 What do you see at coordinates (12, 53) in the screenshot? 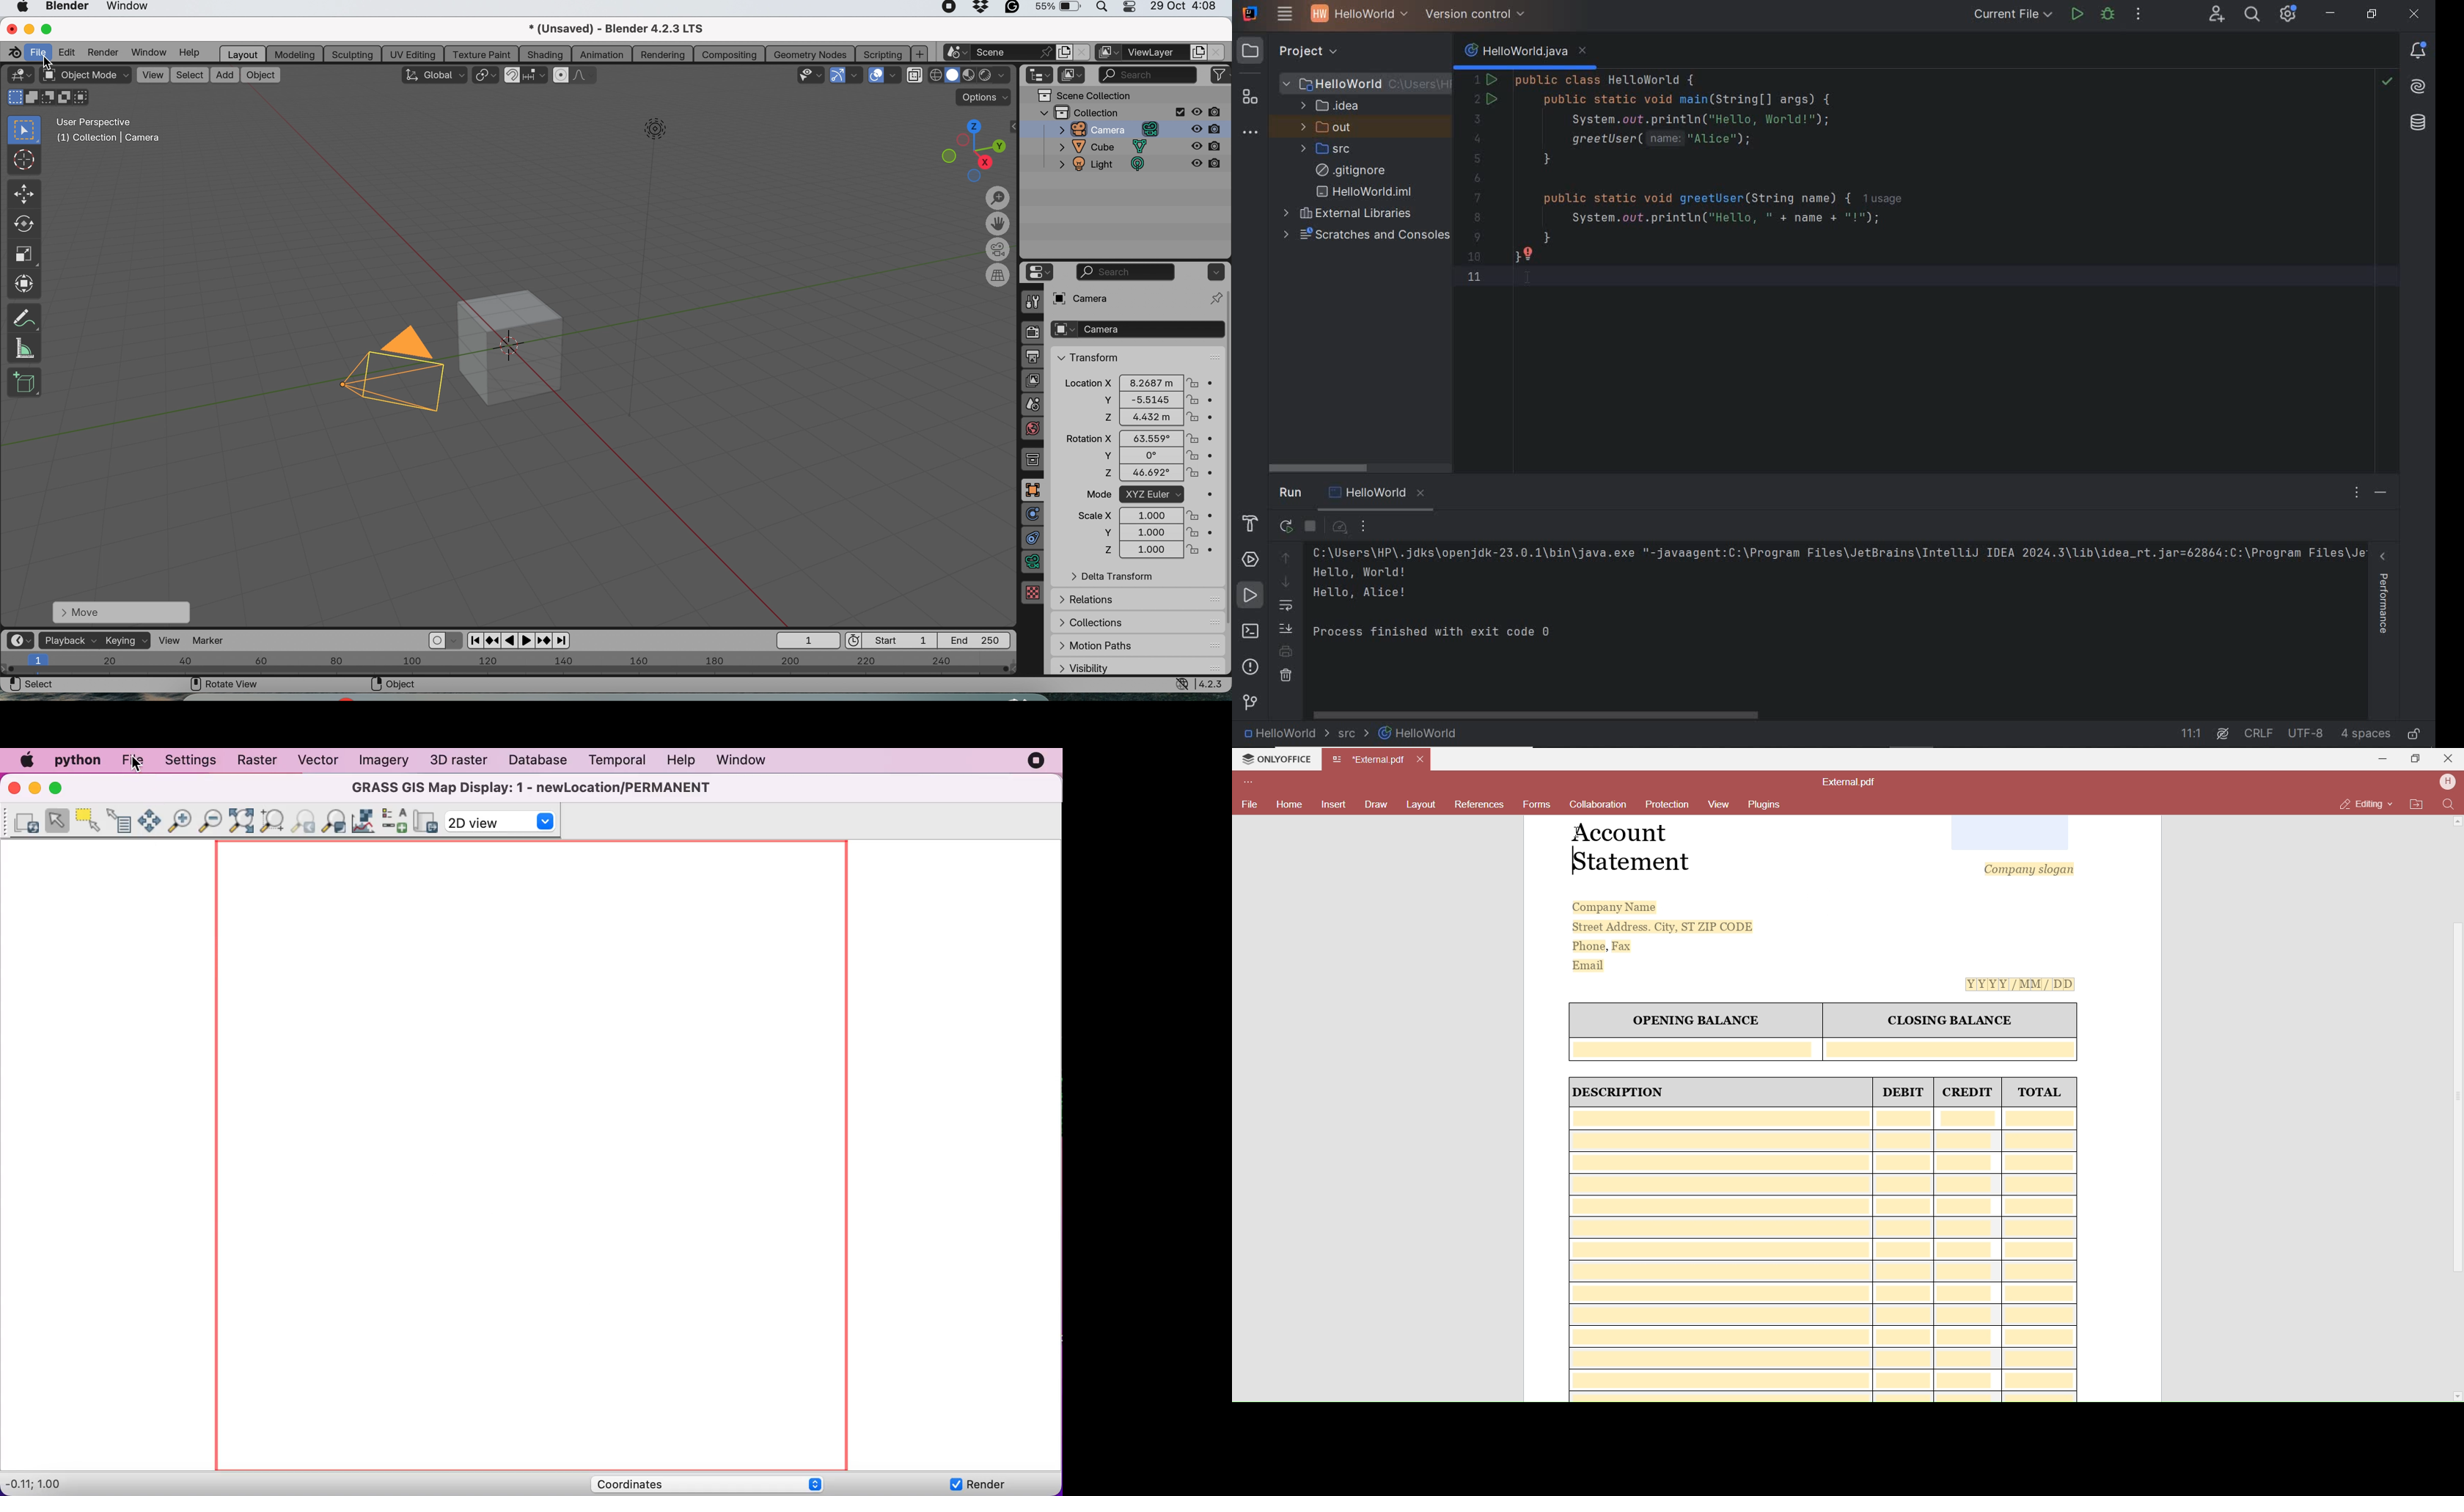
I see `blender logo` at bounding box center [12, 53].